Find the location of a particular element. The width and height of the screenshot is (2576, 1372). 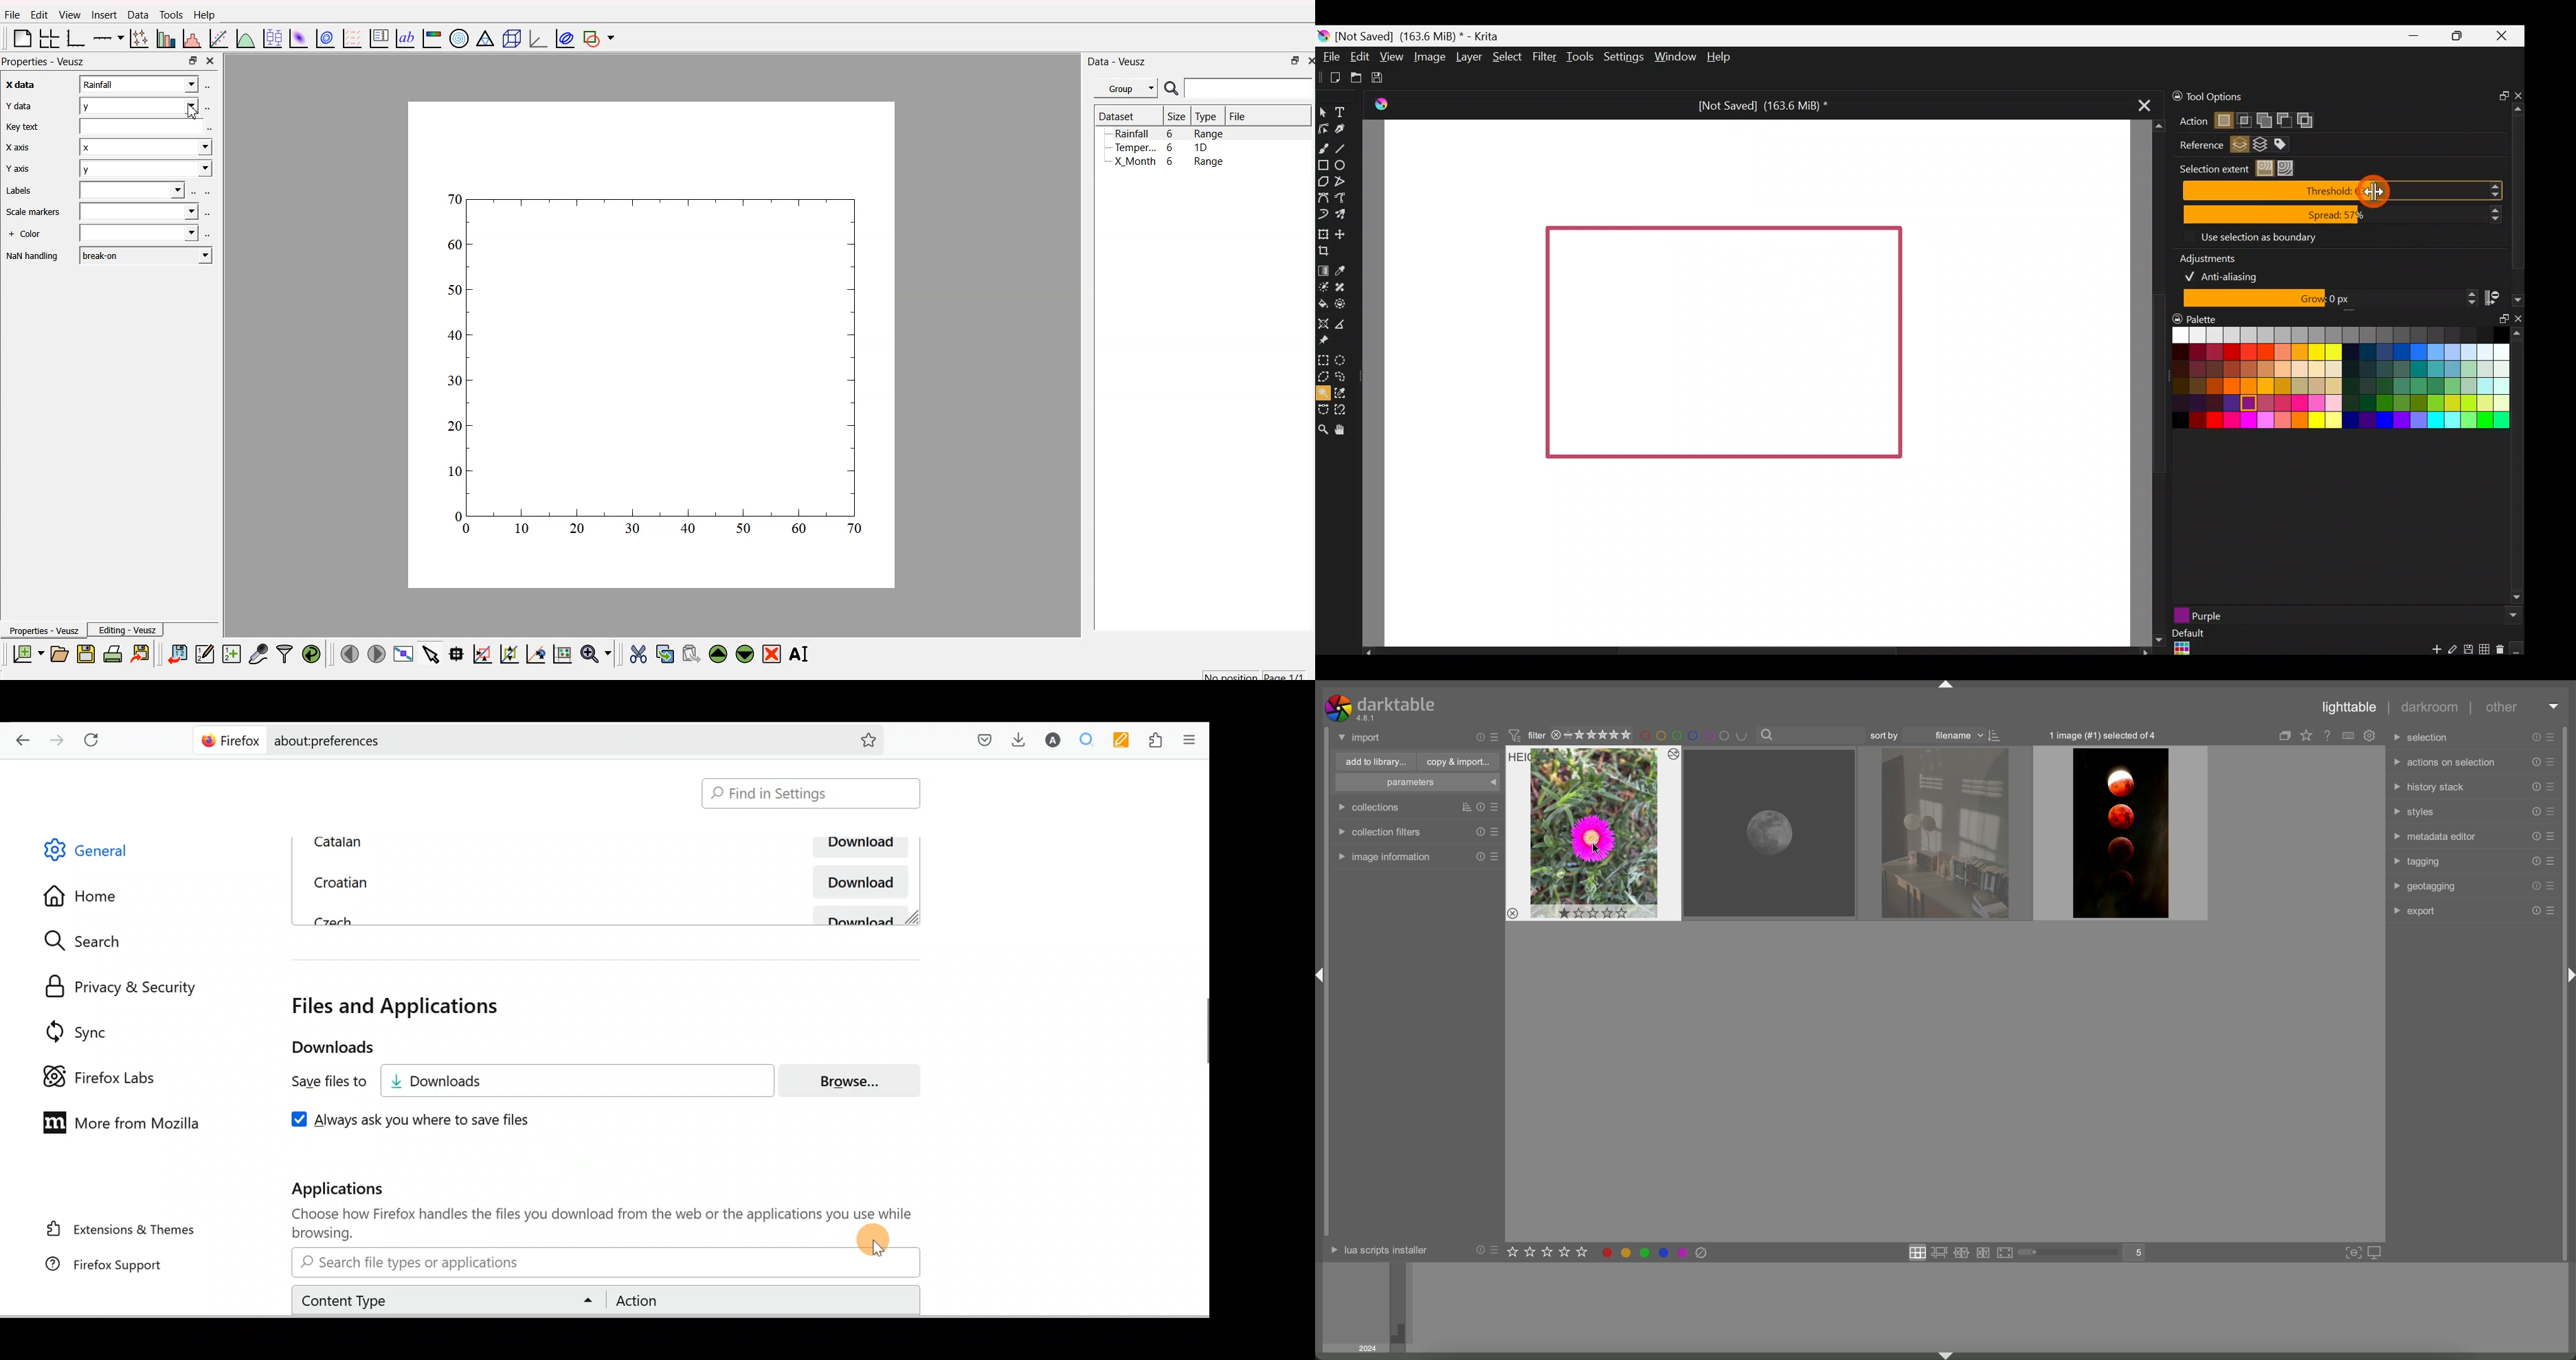

Download is located at coordinates (863, 915).